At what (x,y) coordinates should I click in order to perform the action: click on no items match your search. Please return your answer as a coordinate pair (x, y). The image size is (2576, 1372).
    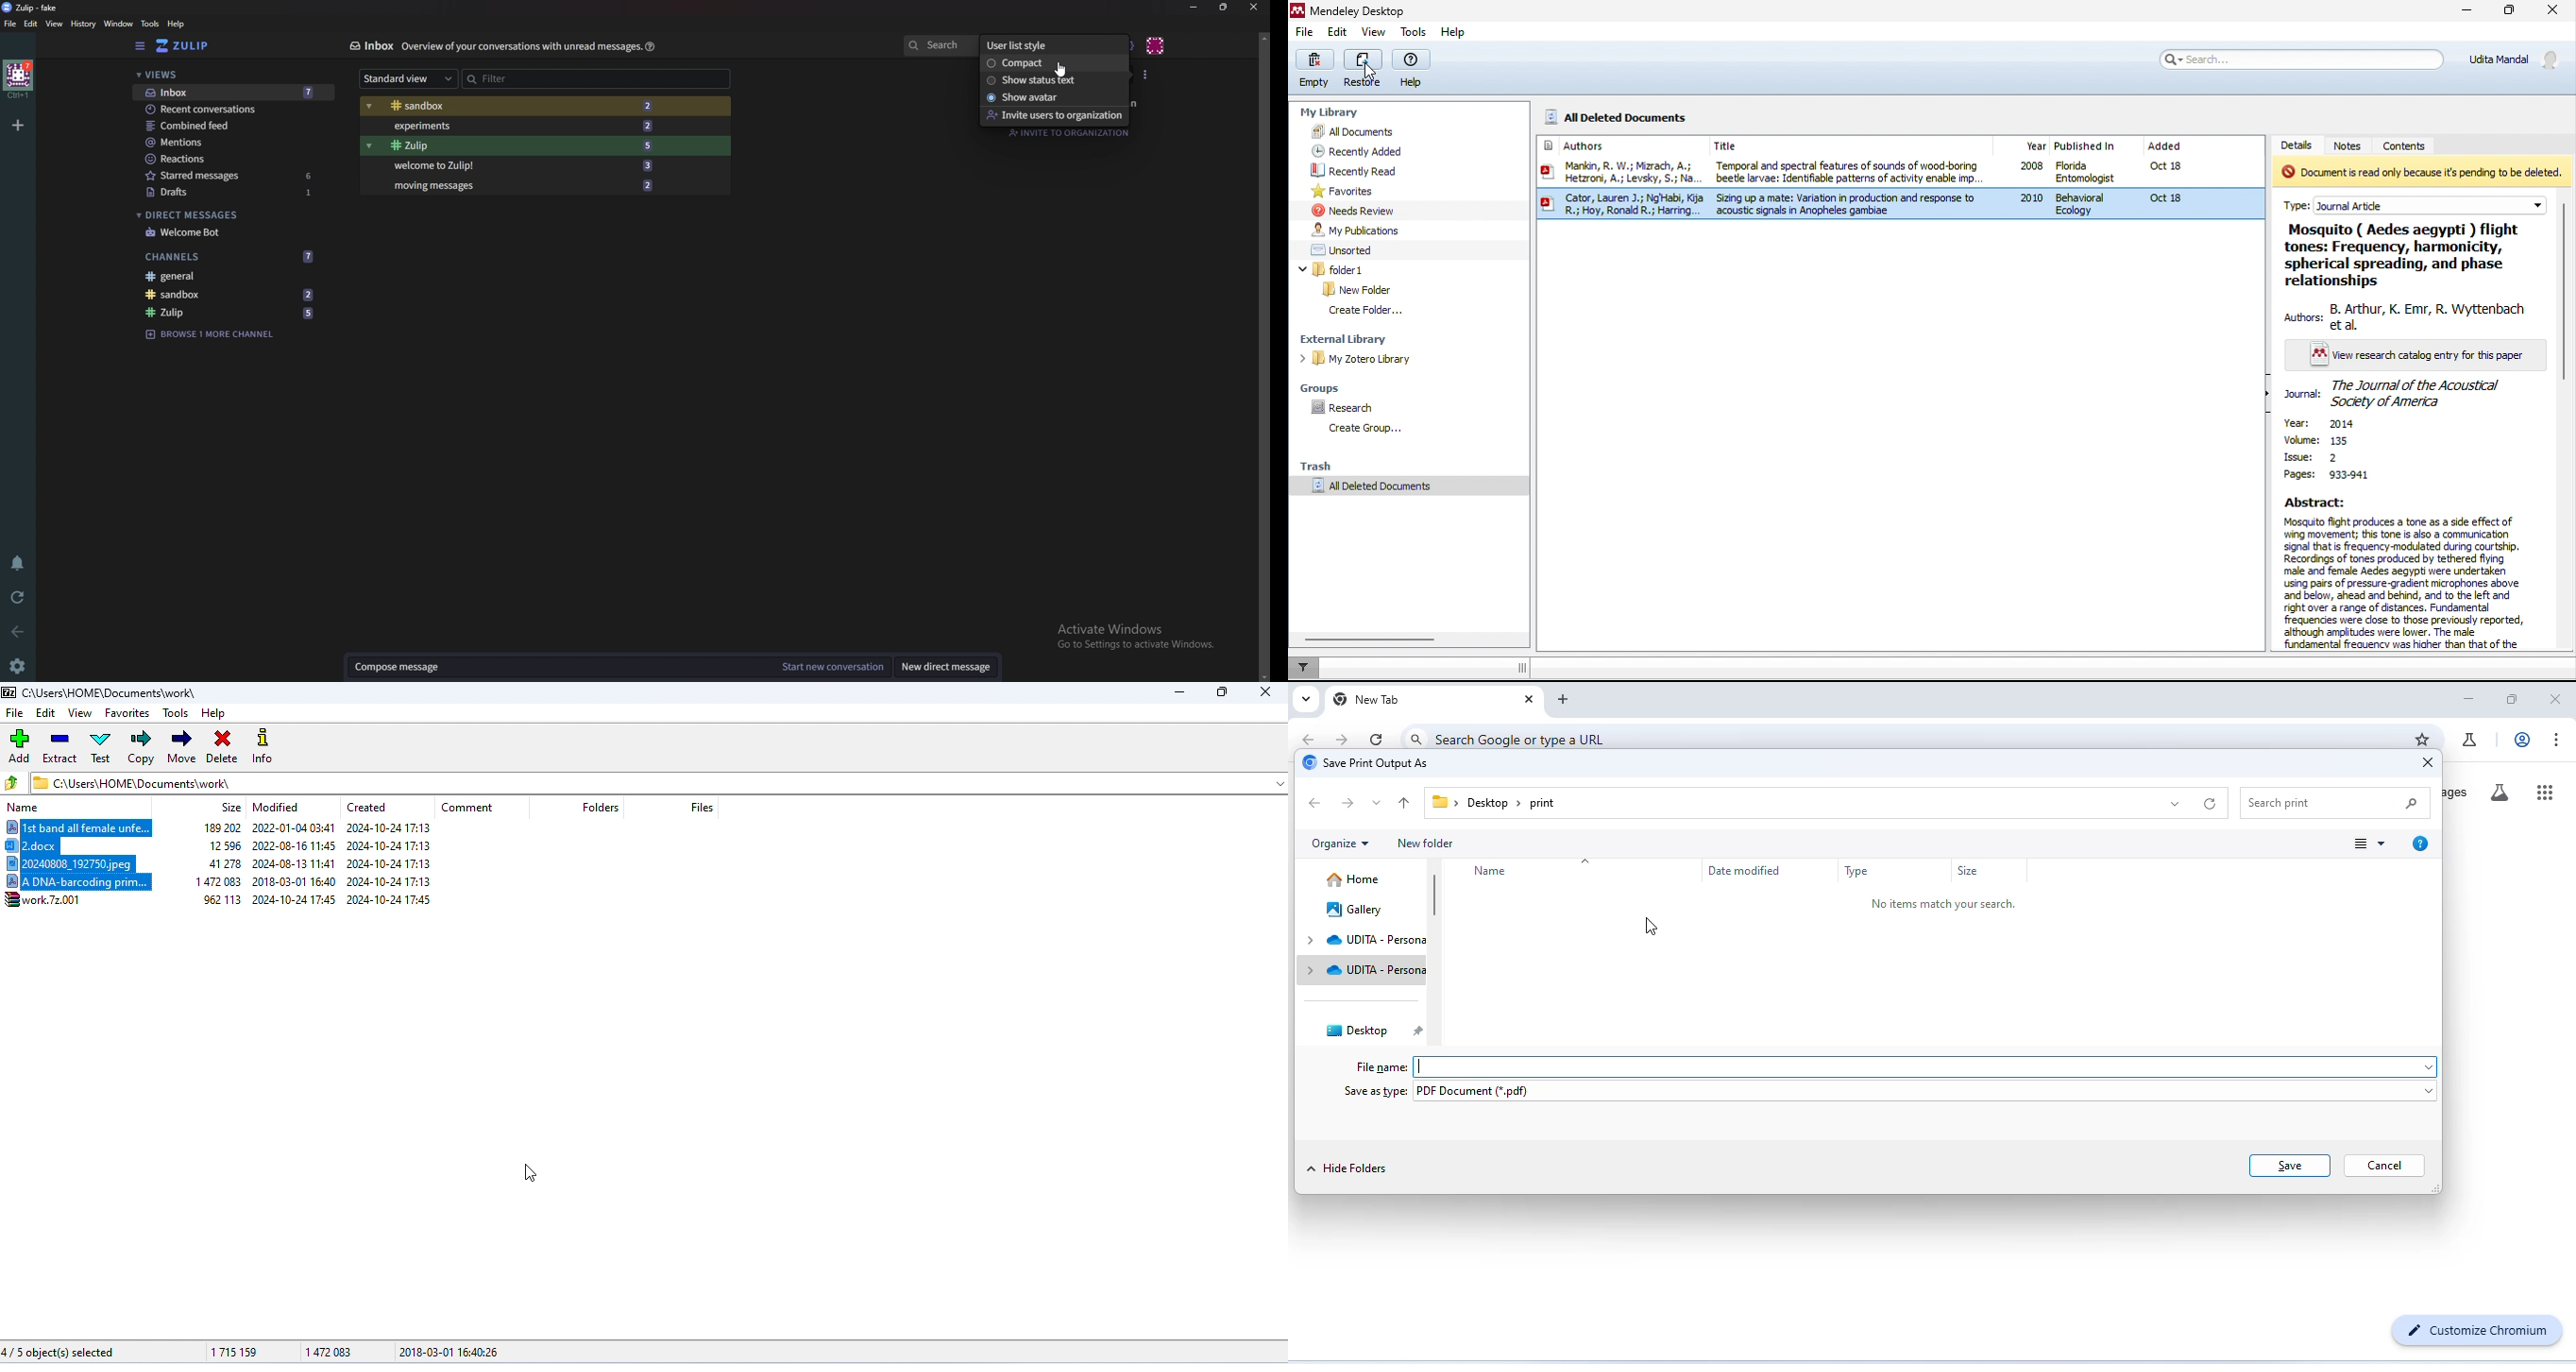
    Looking at the image, I should click on (1962, 906).